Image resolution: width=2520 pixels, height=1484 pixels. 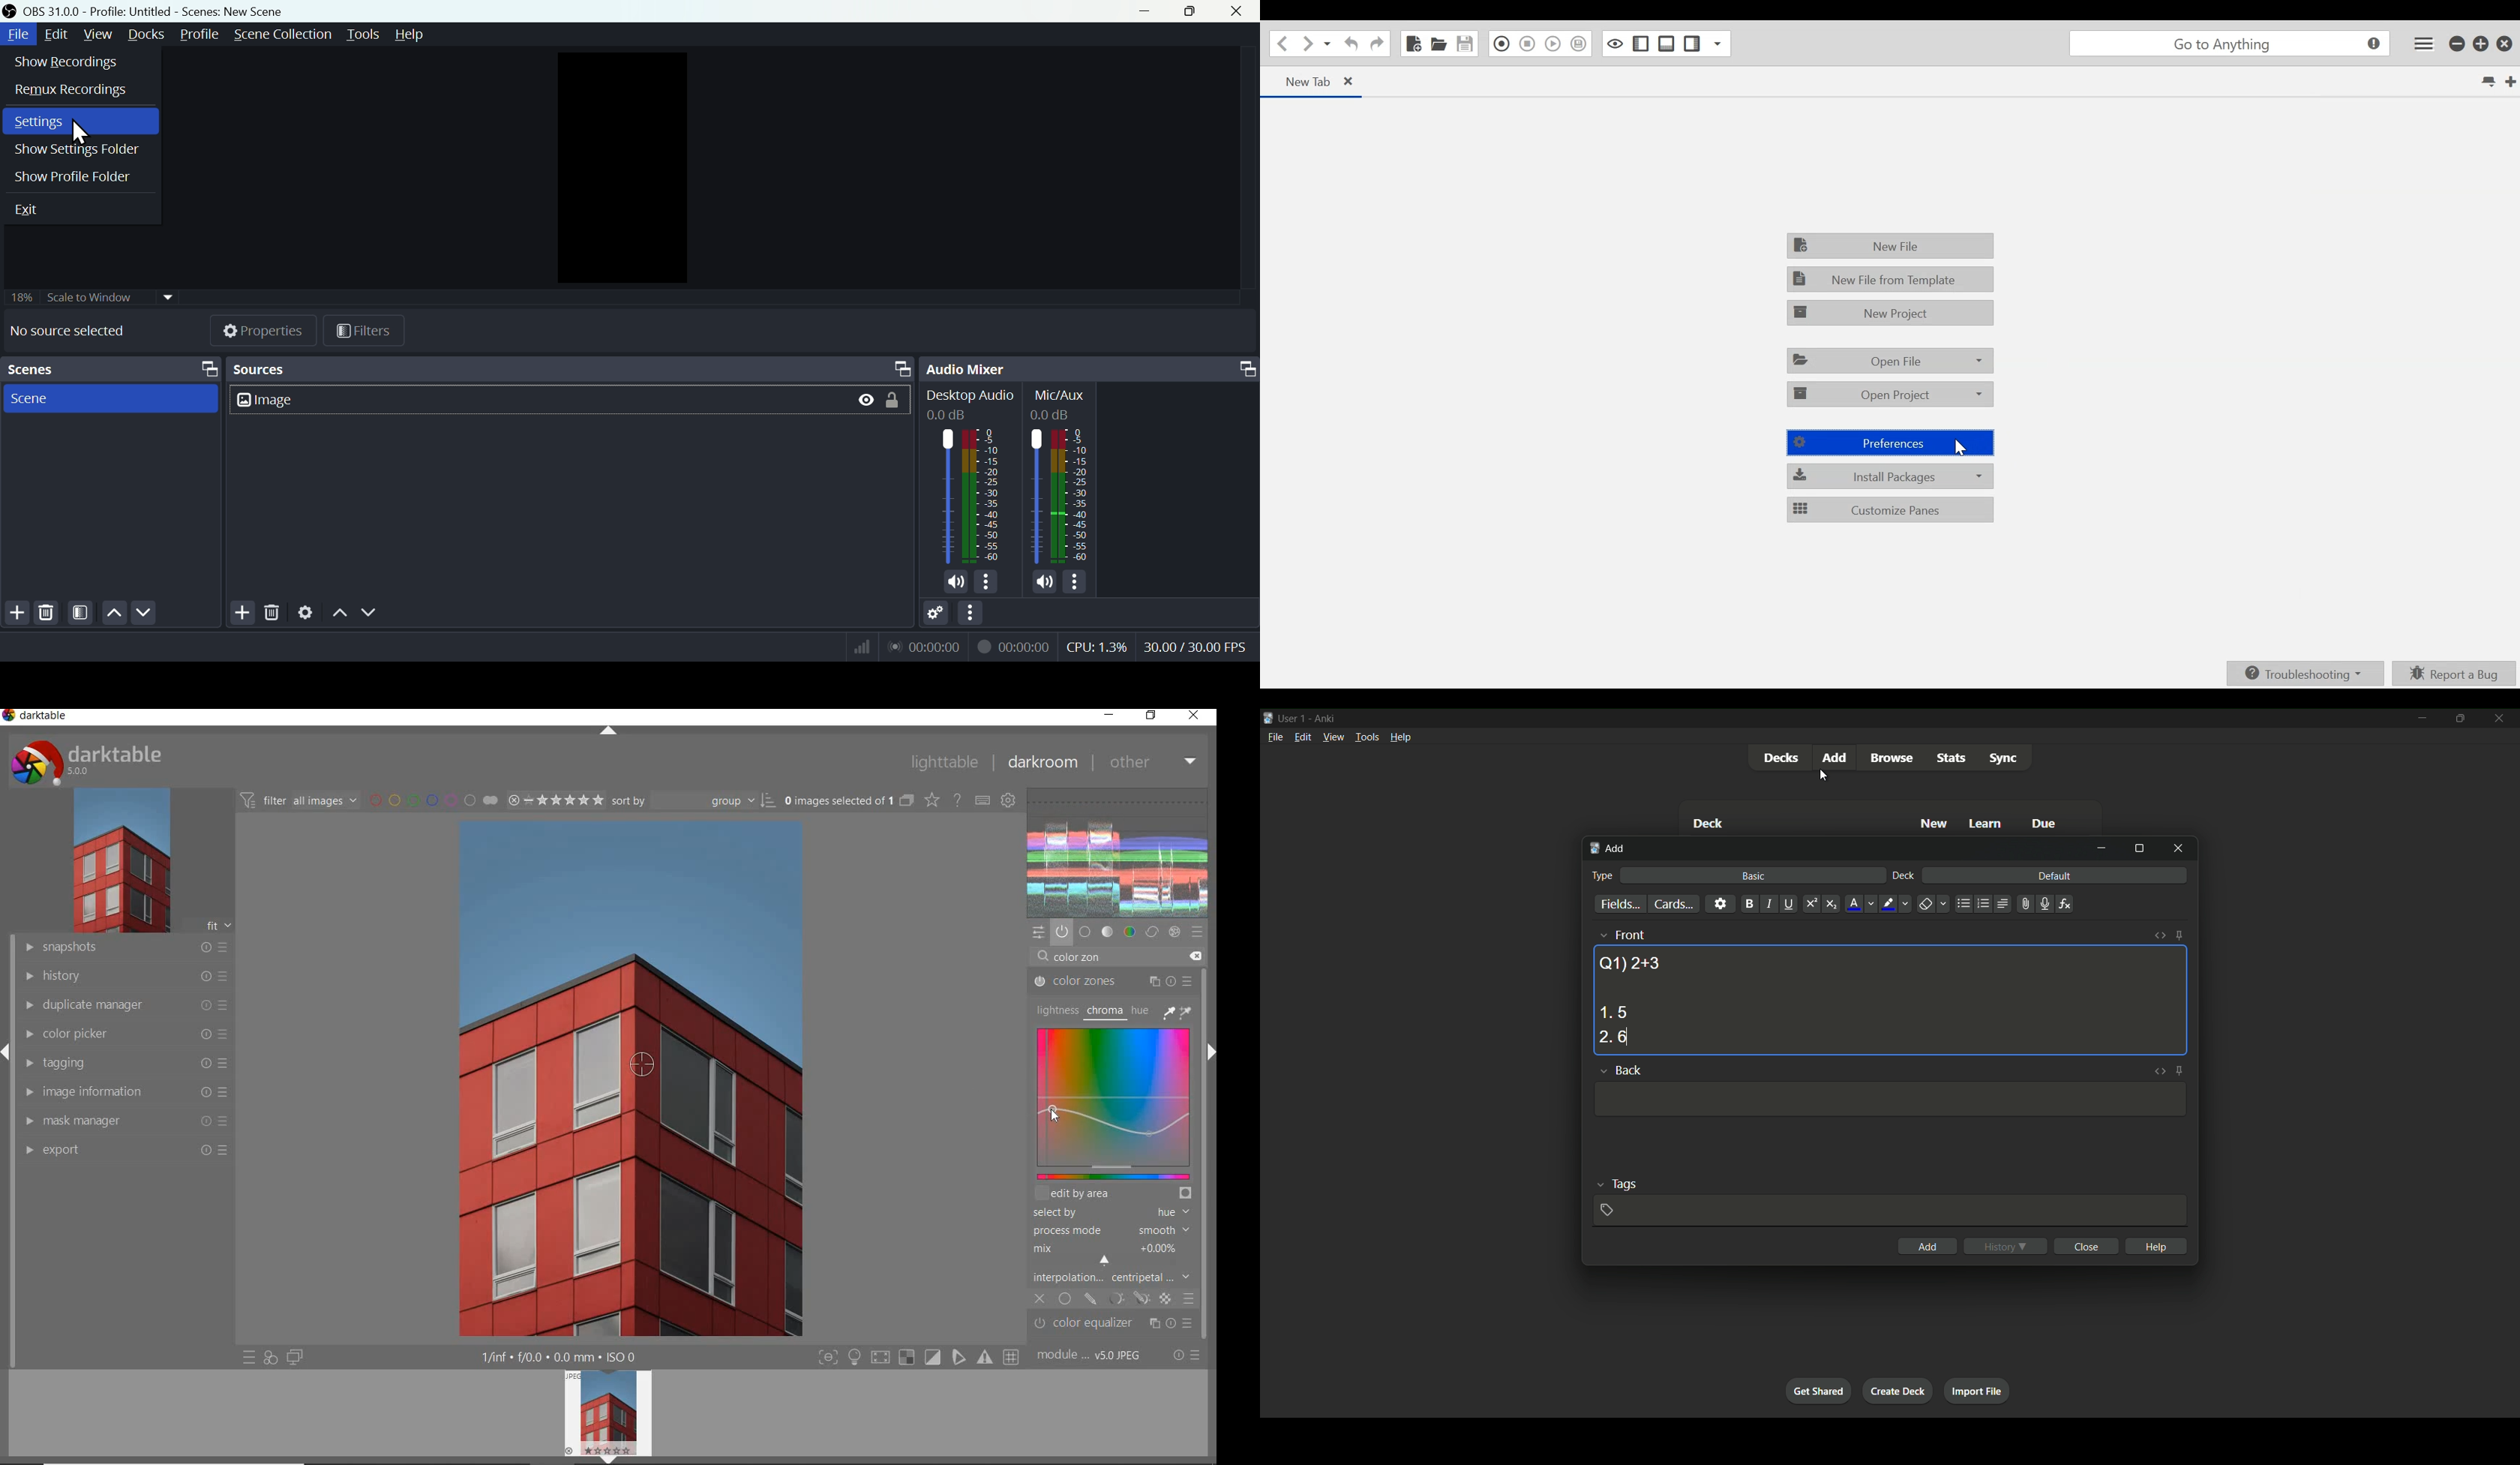 I want to click on , so click(x=889, y=401).